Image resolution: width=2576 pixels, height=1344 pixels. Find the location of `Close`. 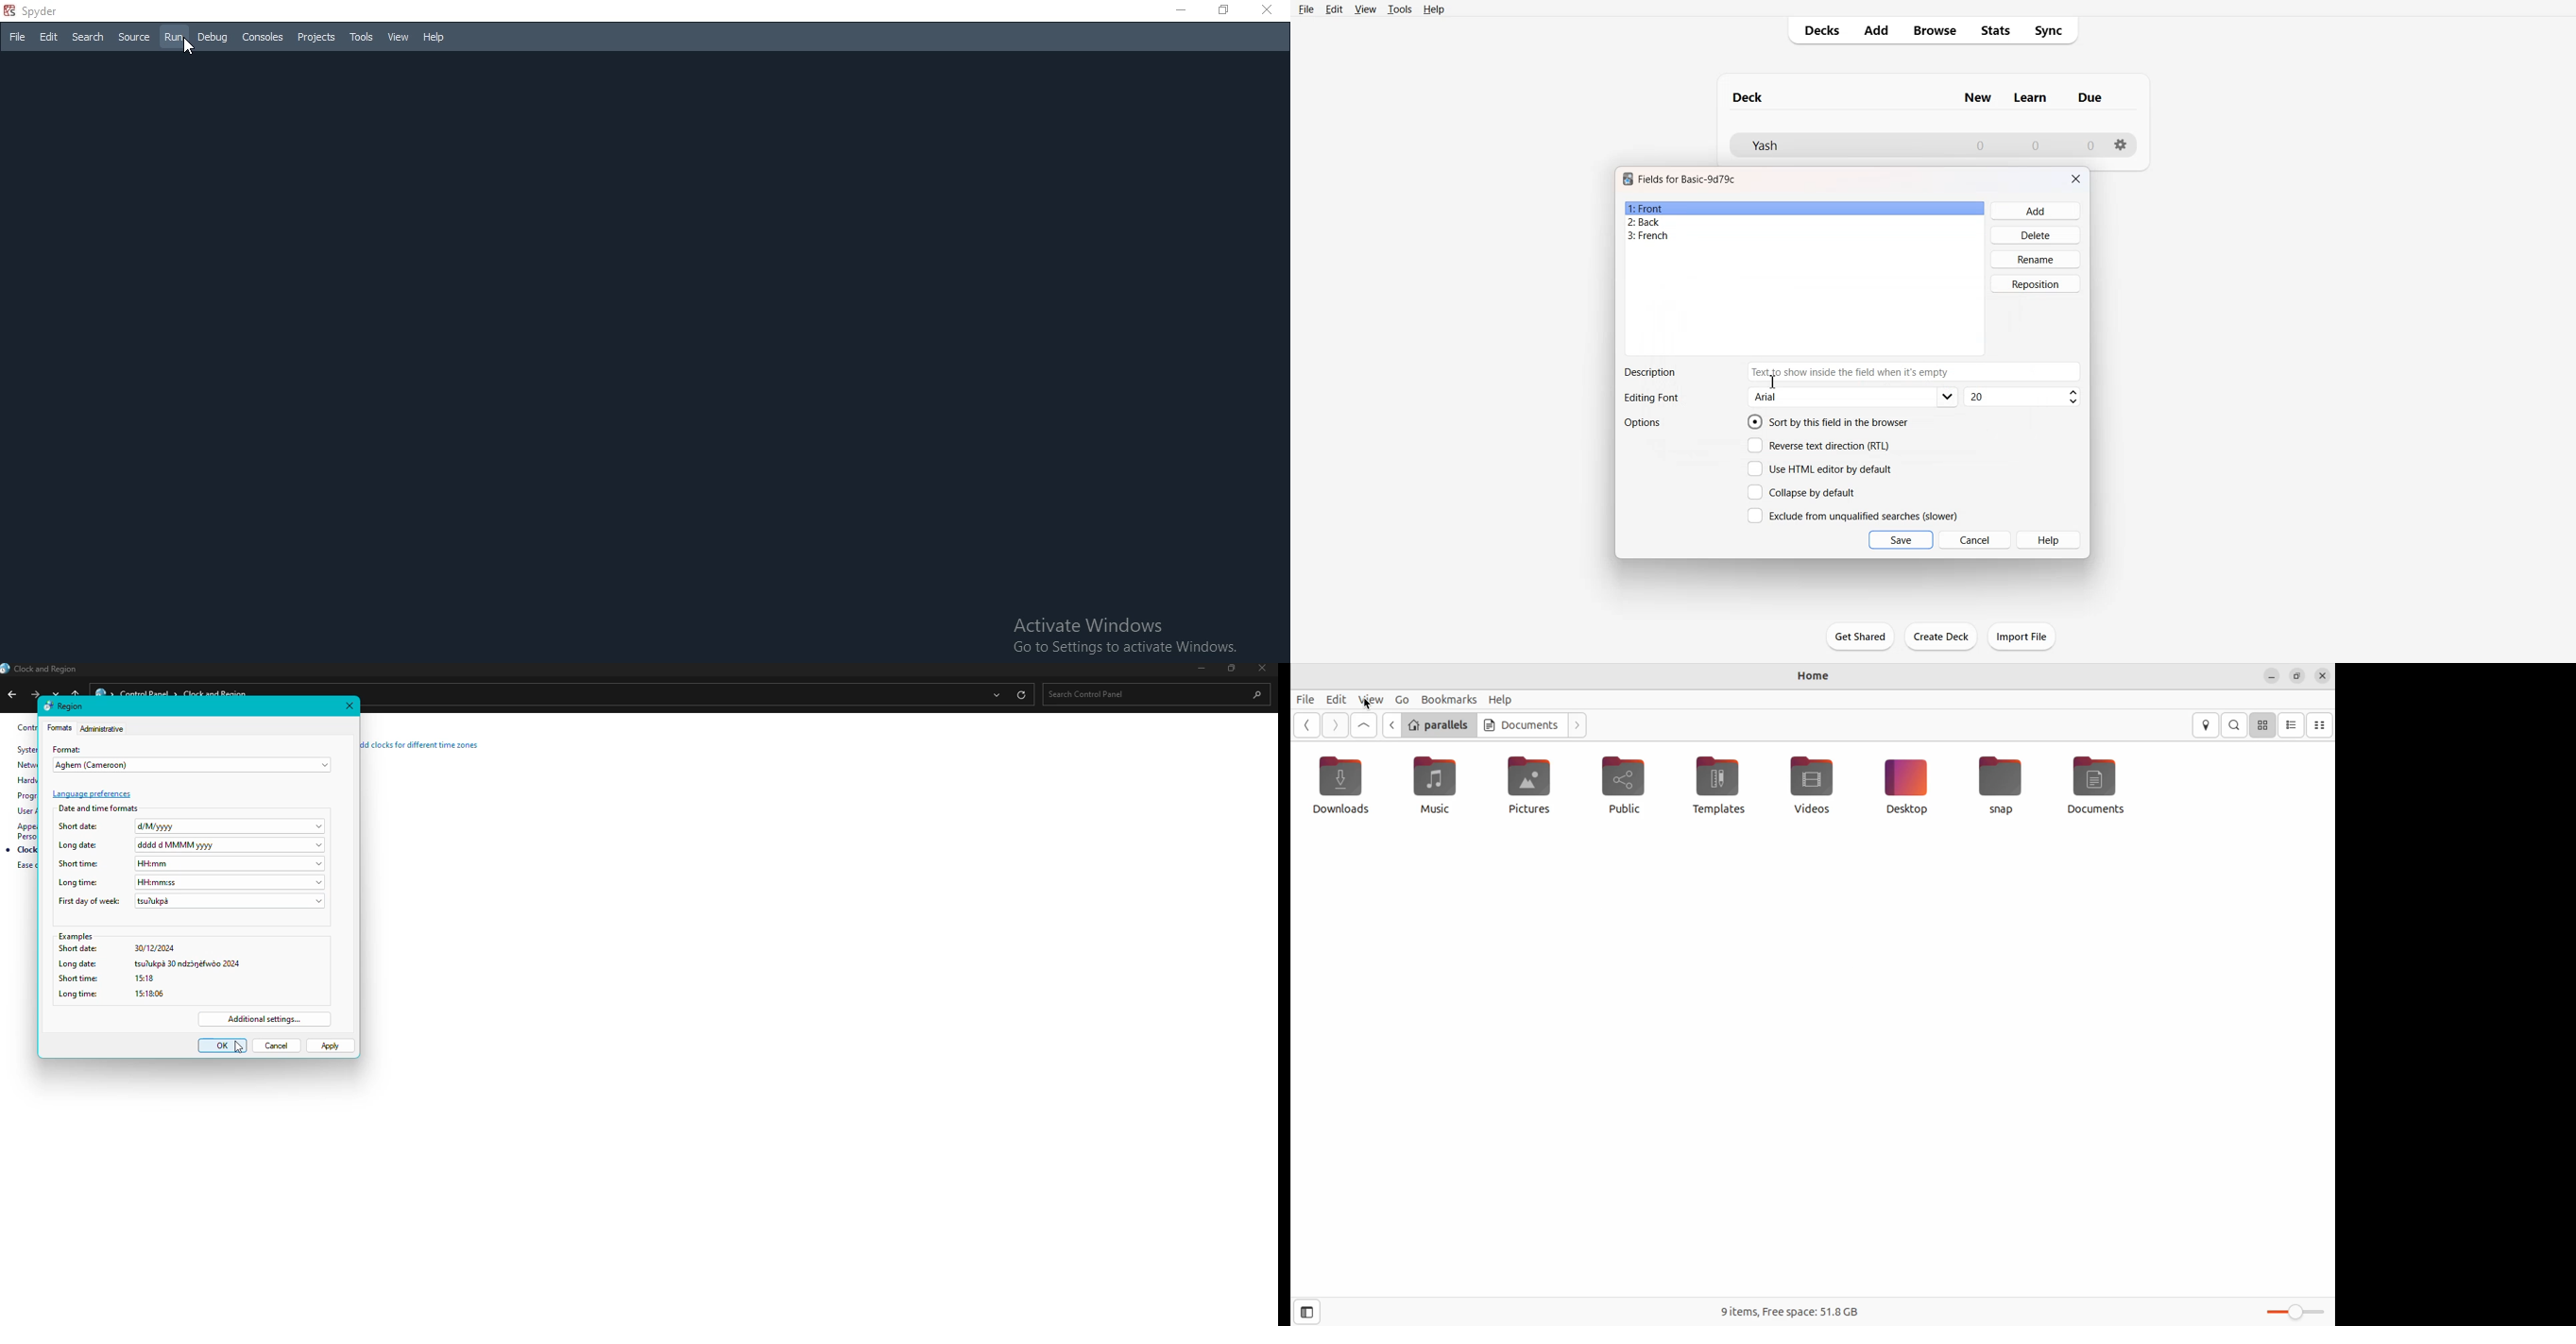

Close is located at coordinates (2076, 179).